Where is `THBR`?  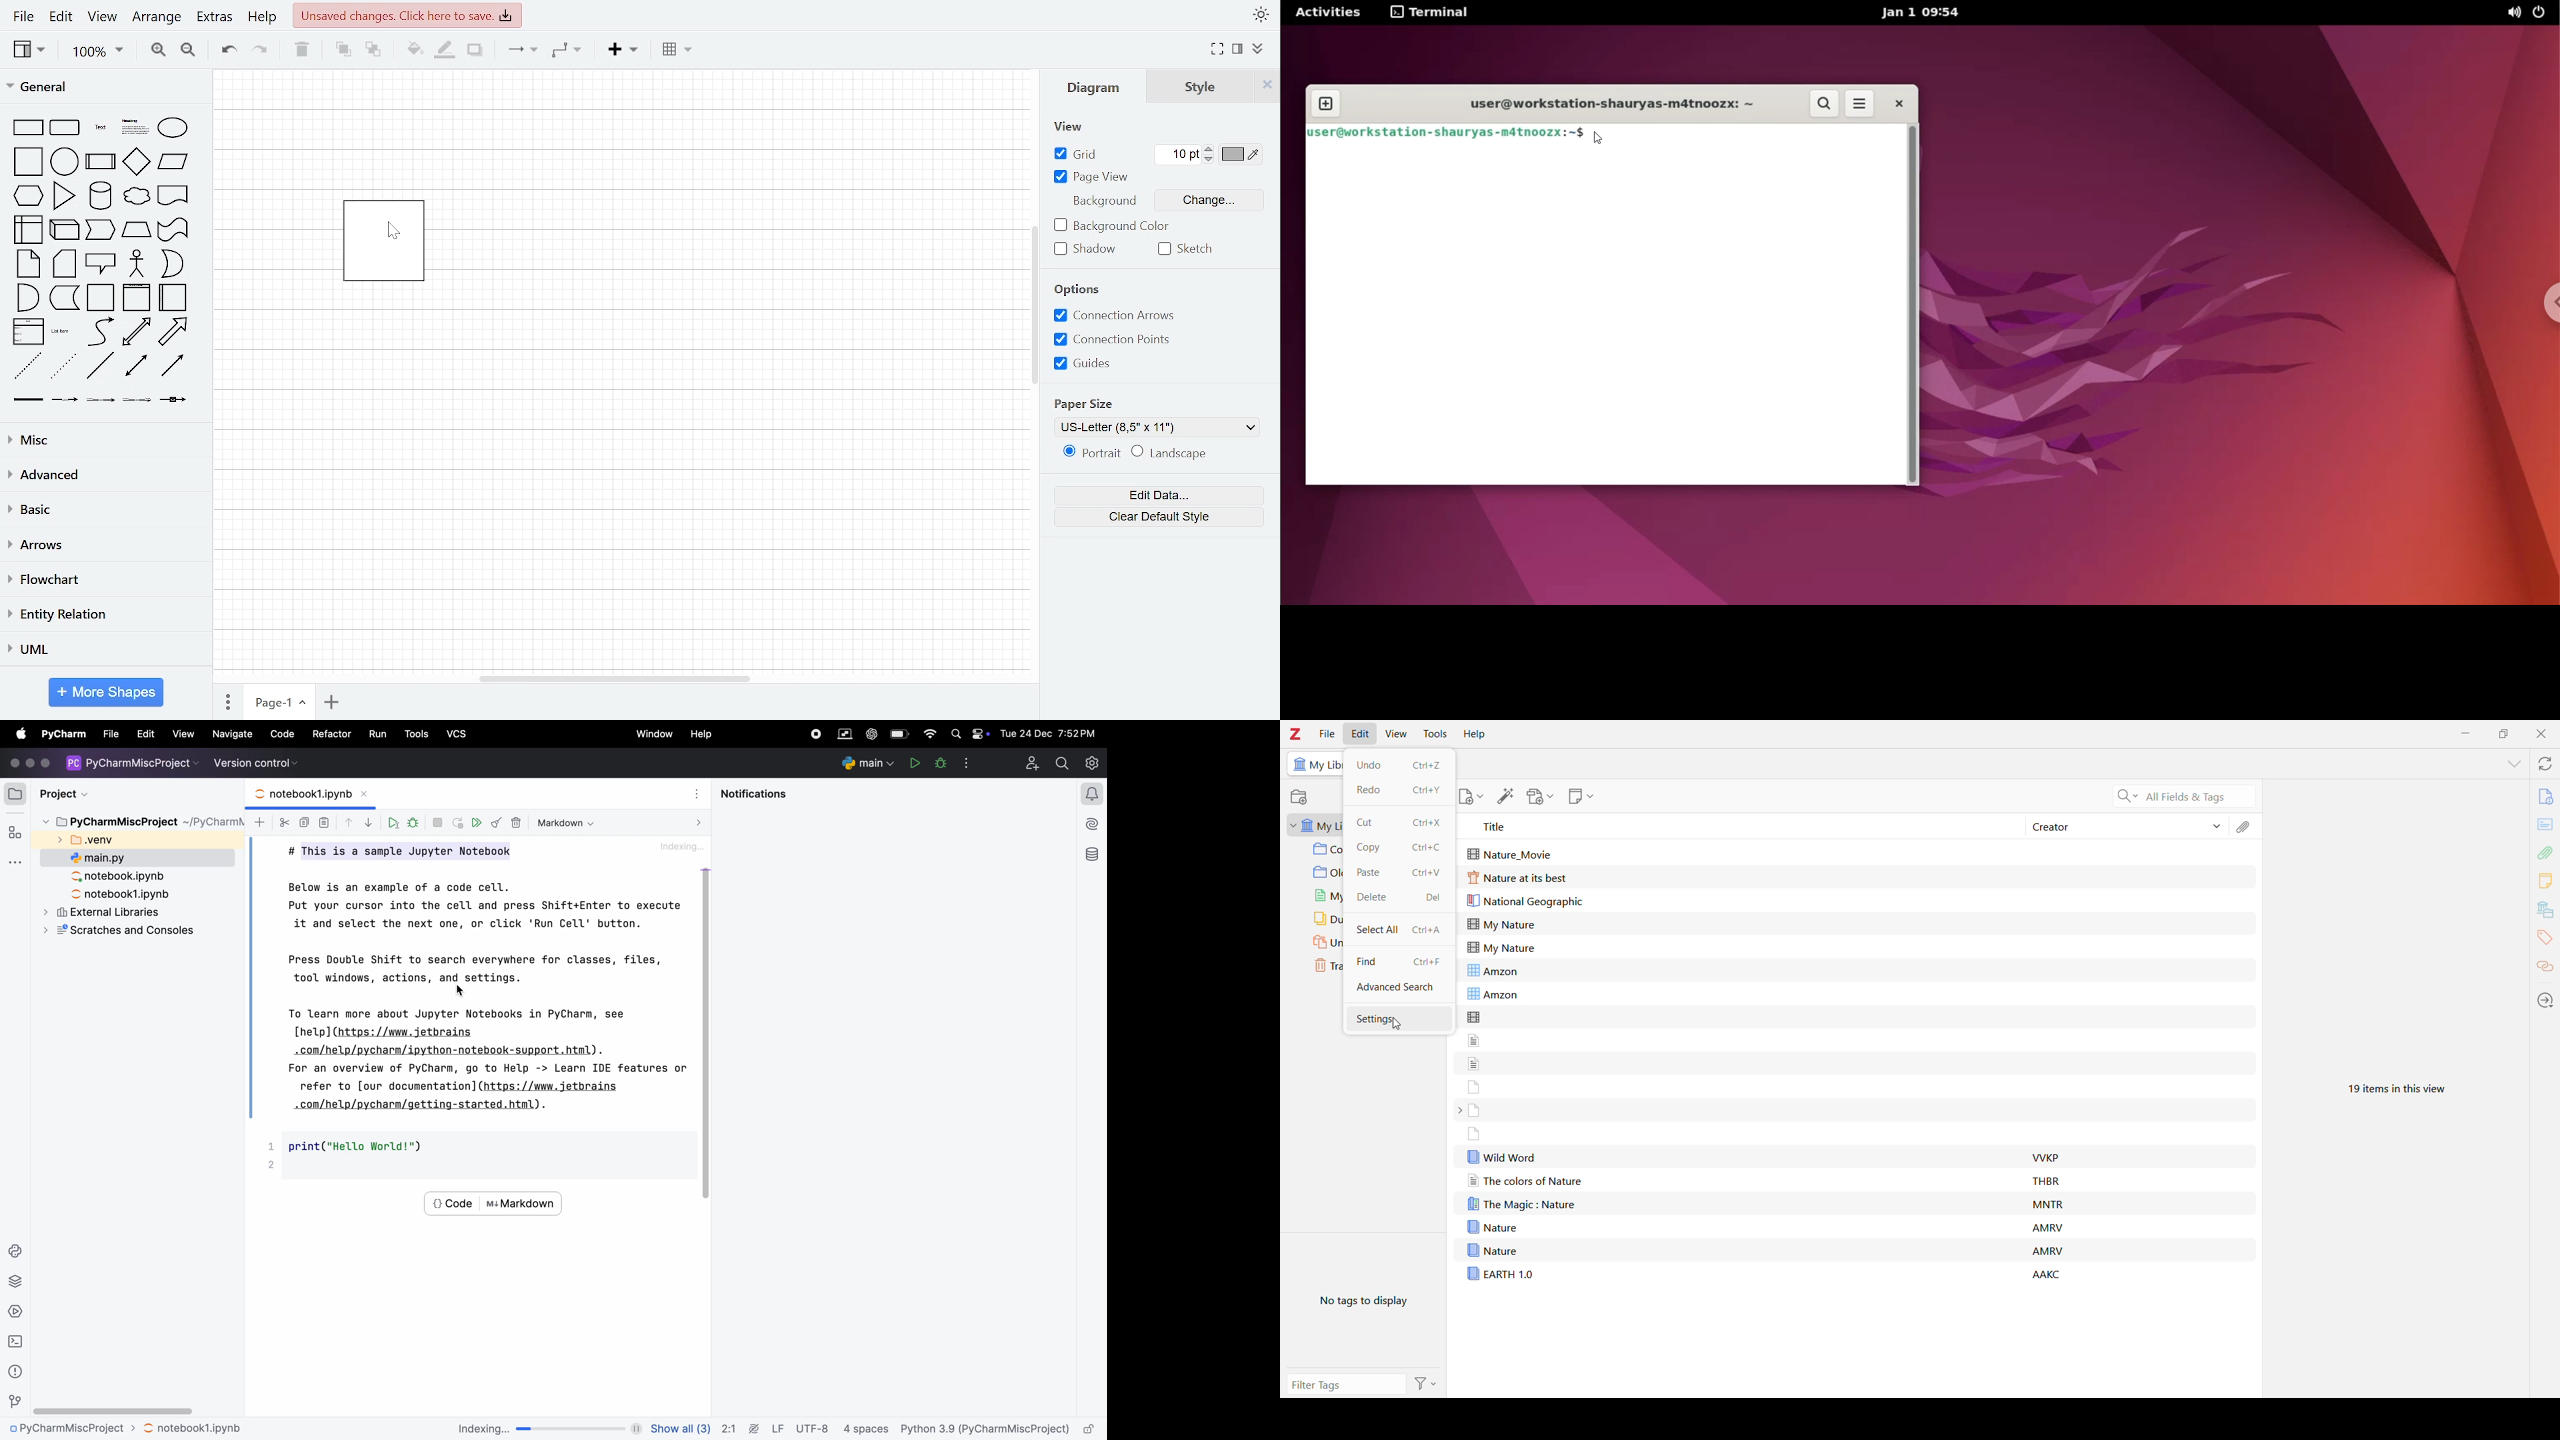
THBR is located at coordinates (2046, 1181).